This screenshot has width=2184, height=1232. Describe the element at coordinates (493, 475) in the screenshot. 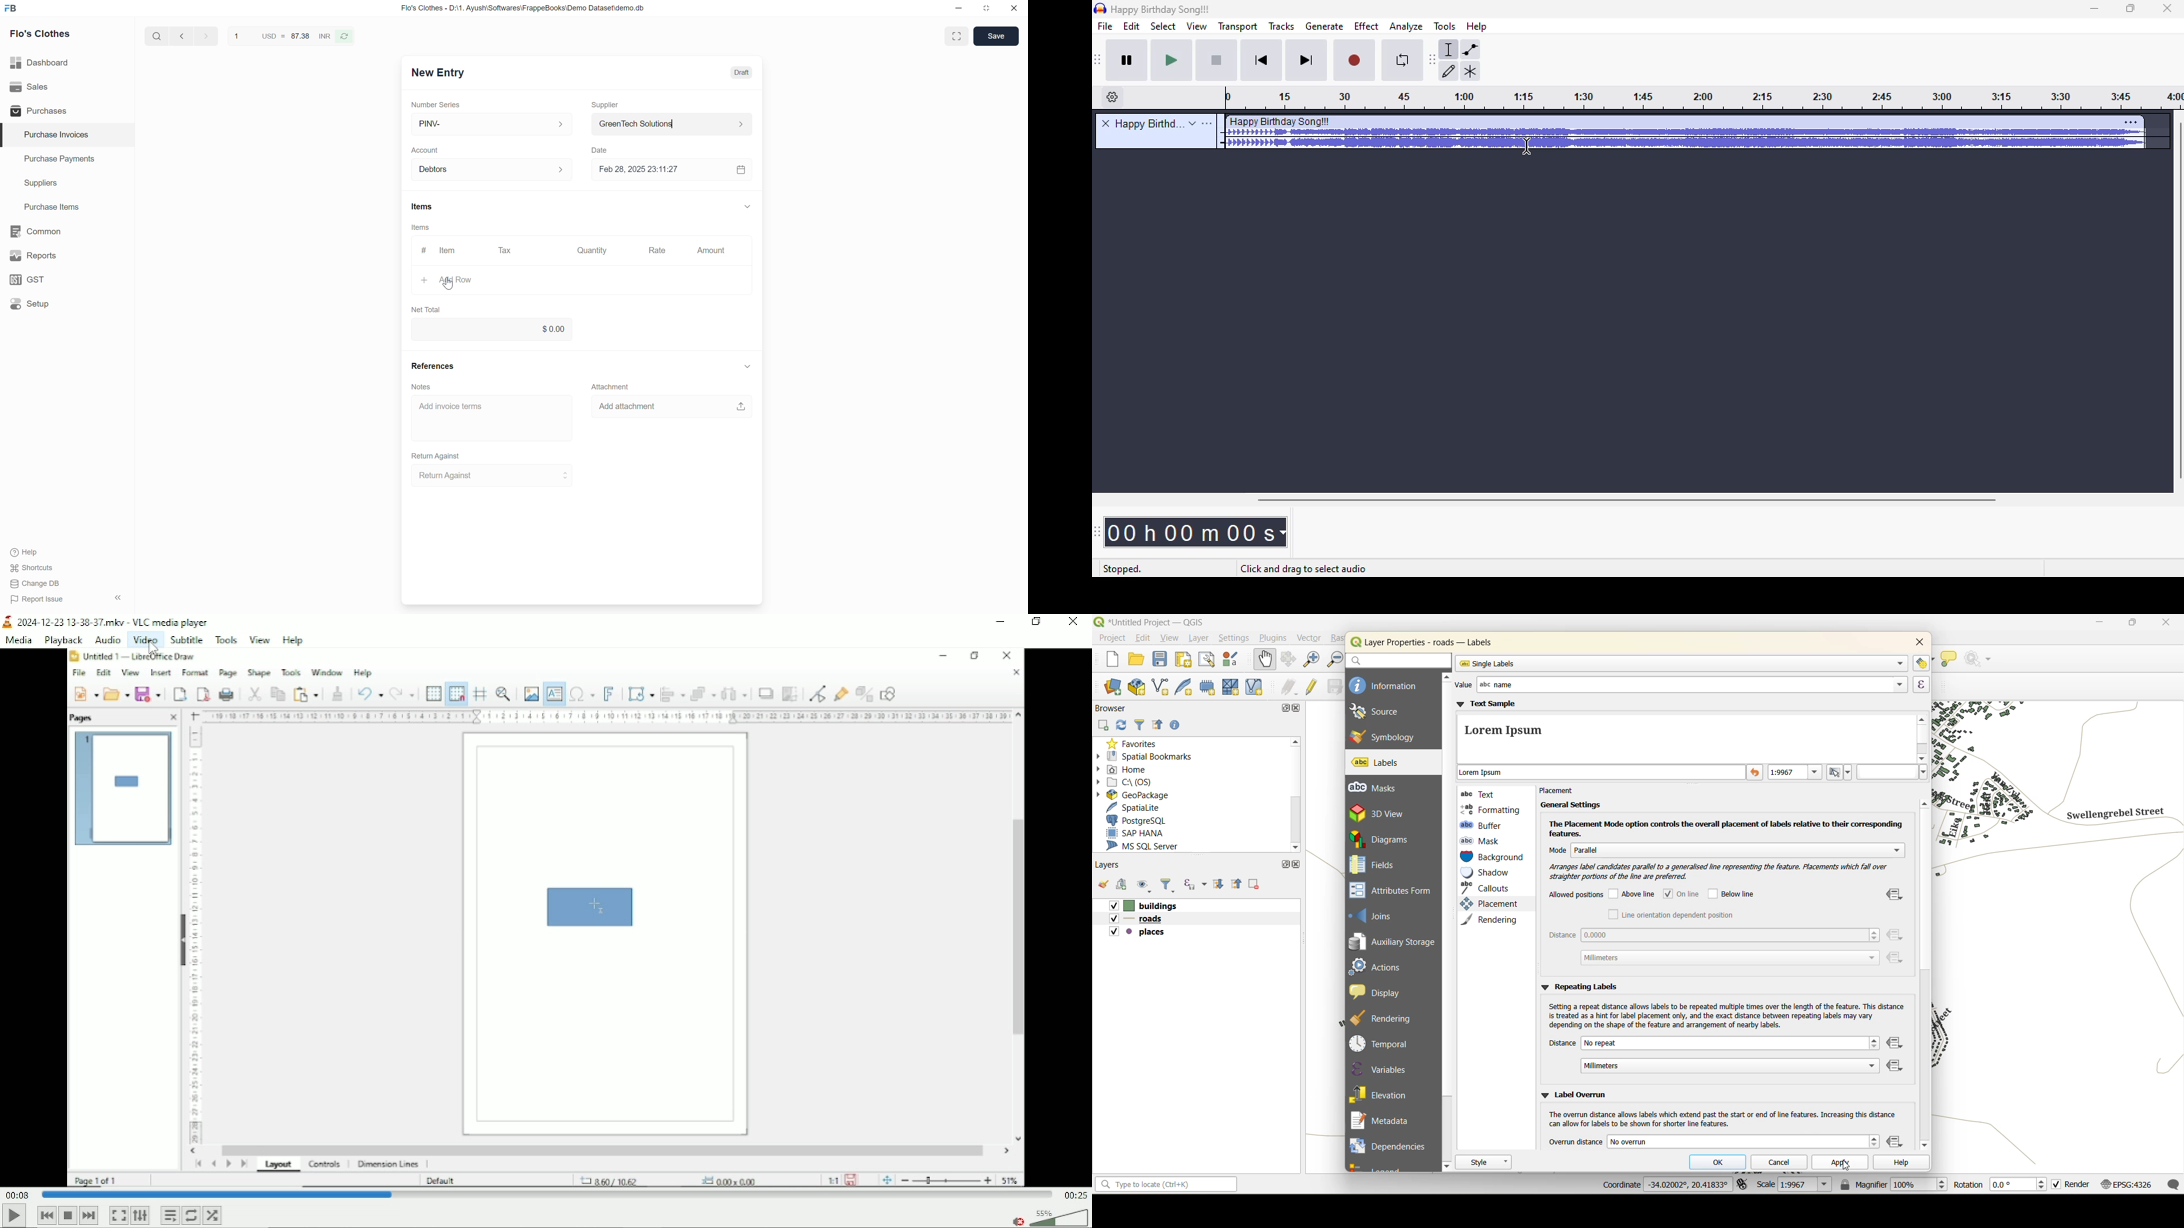

I see `Return Against` at that location.